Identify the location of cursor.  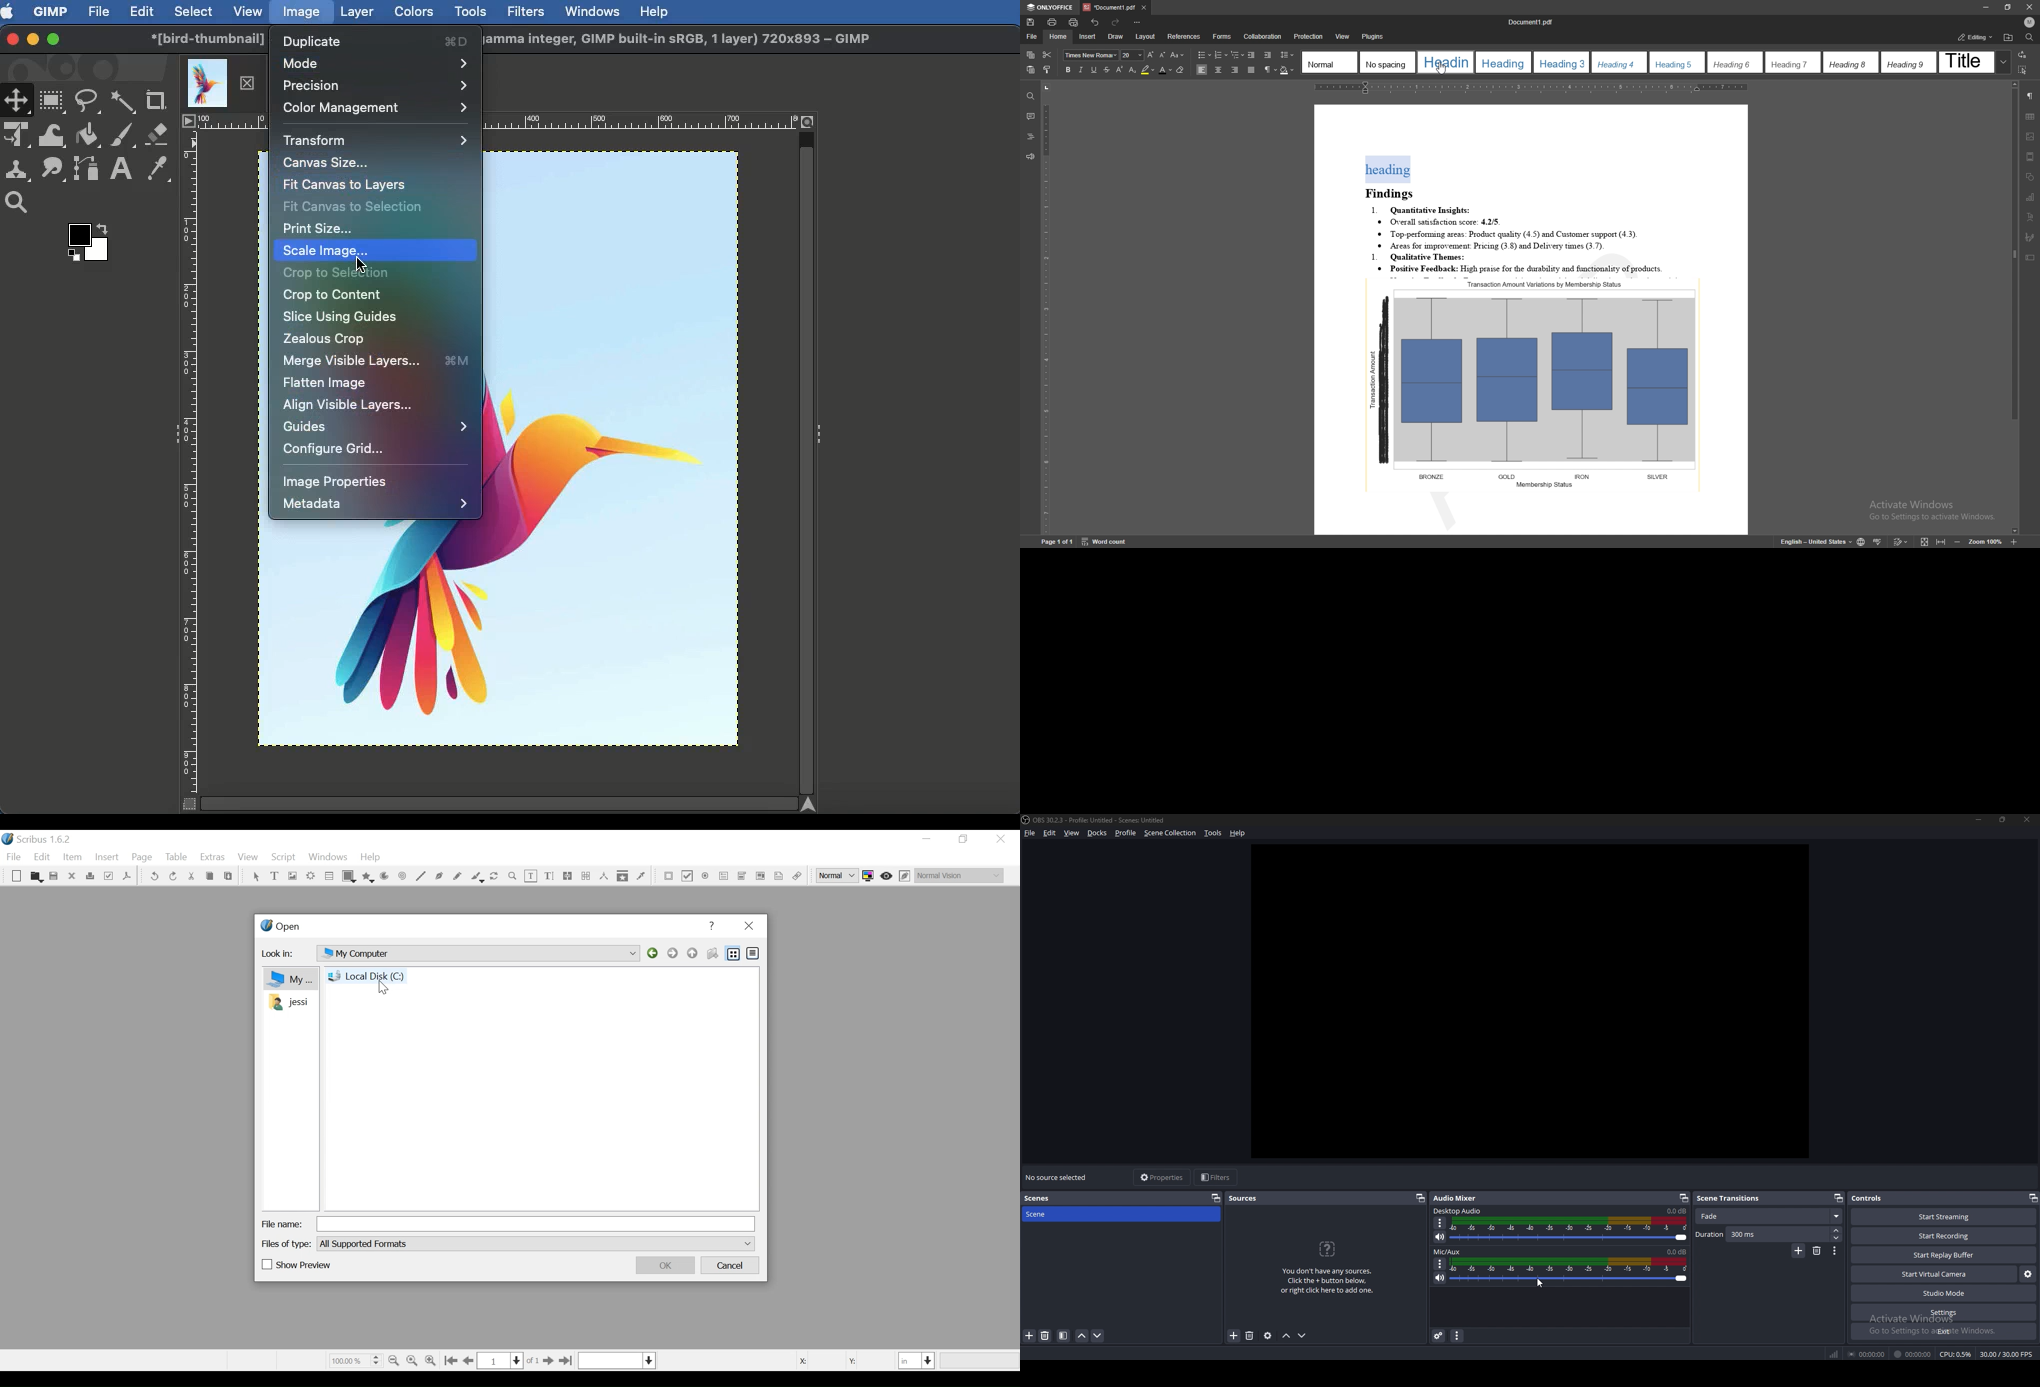
(1442, 71).